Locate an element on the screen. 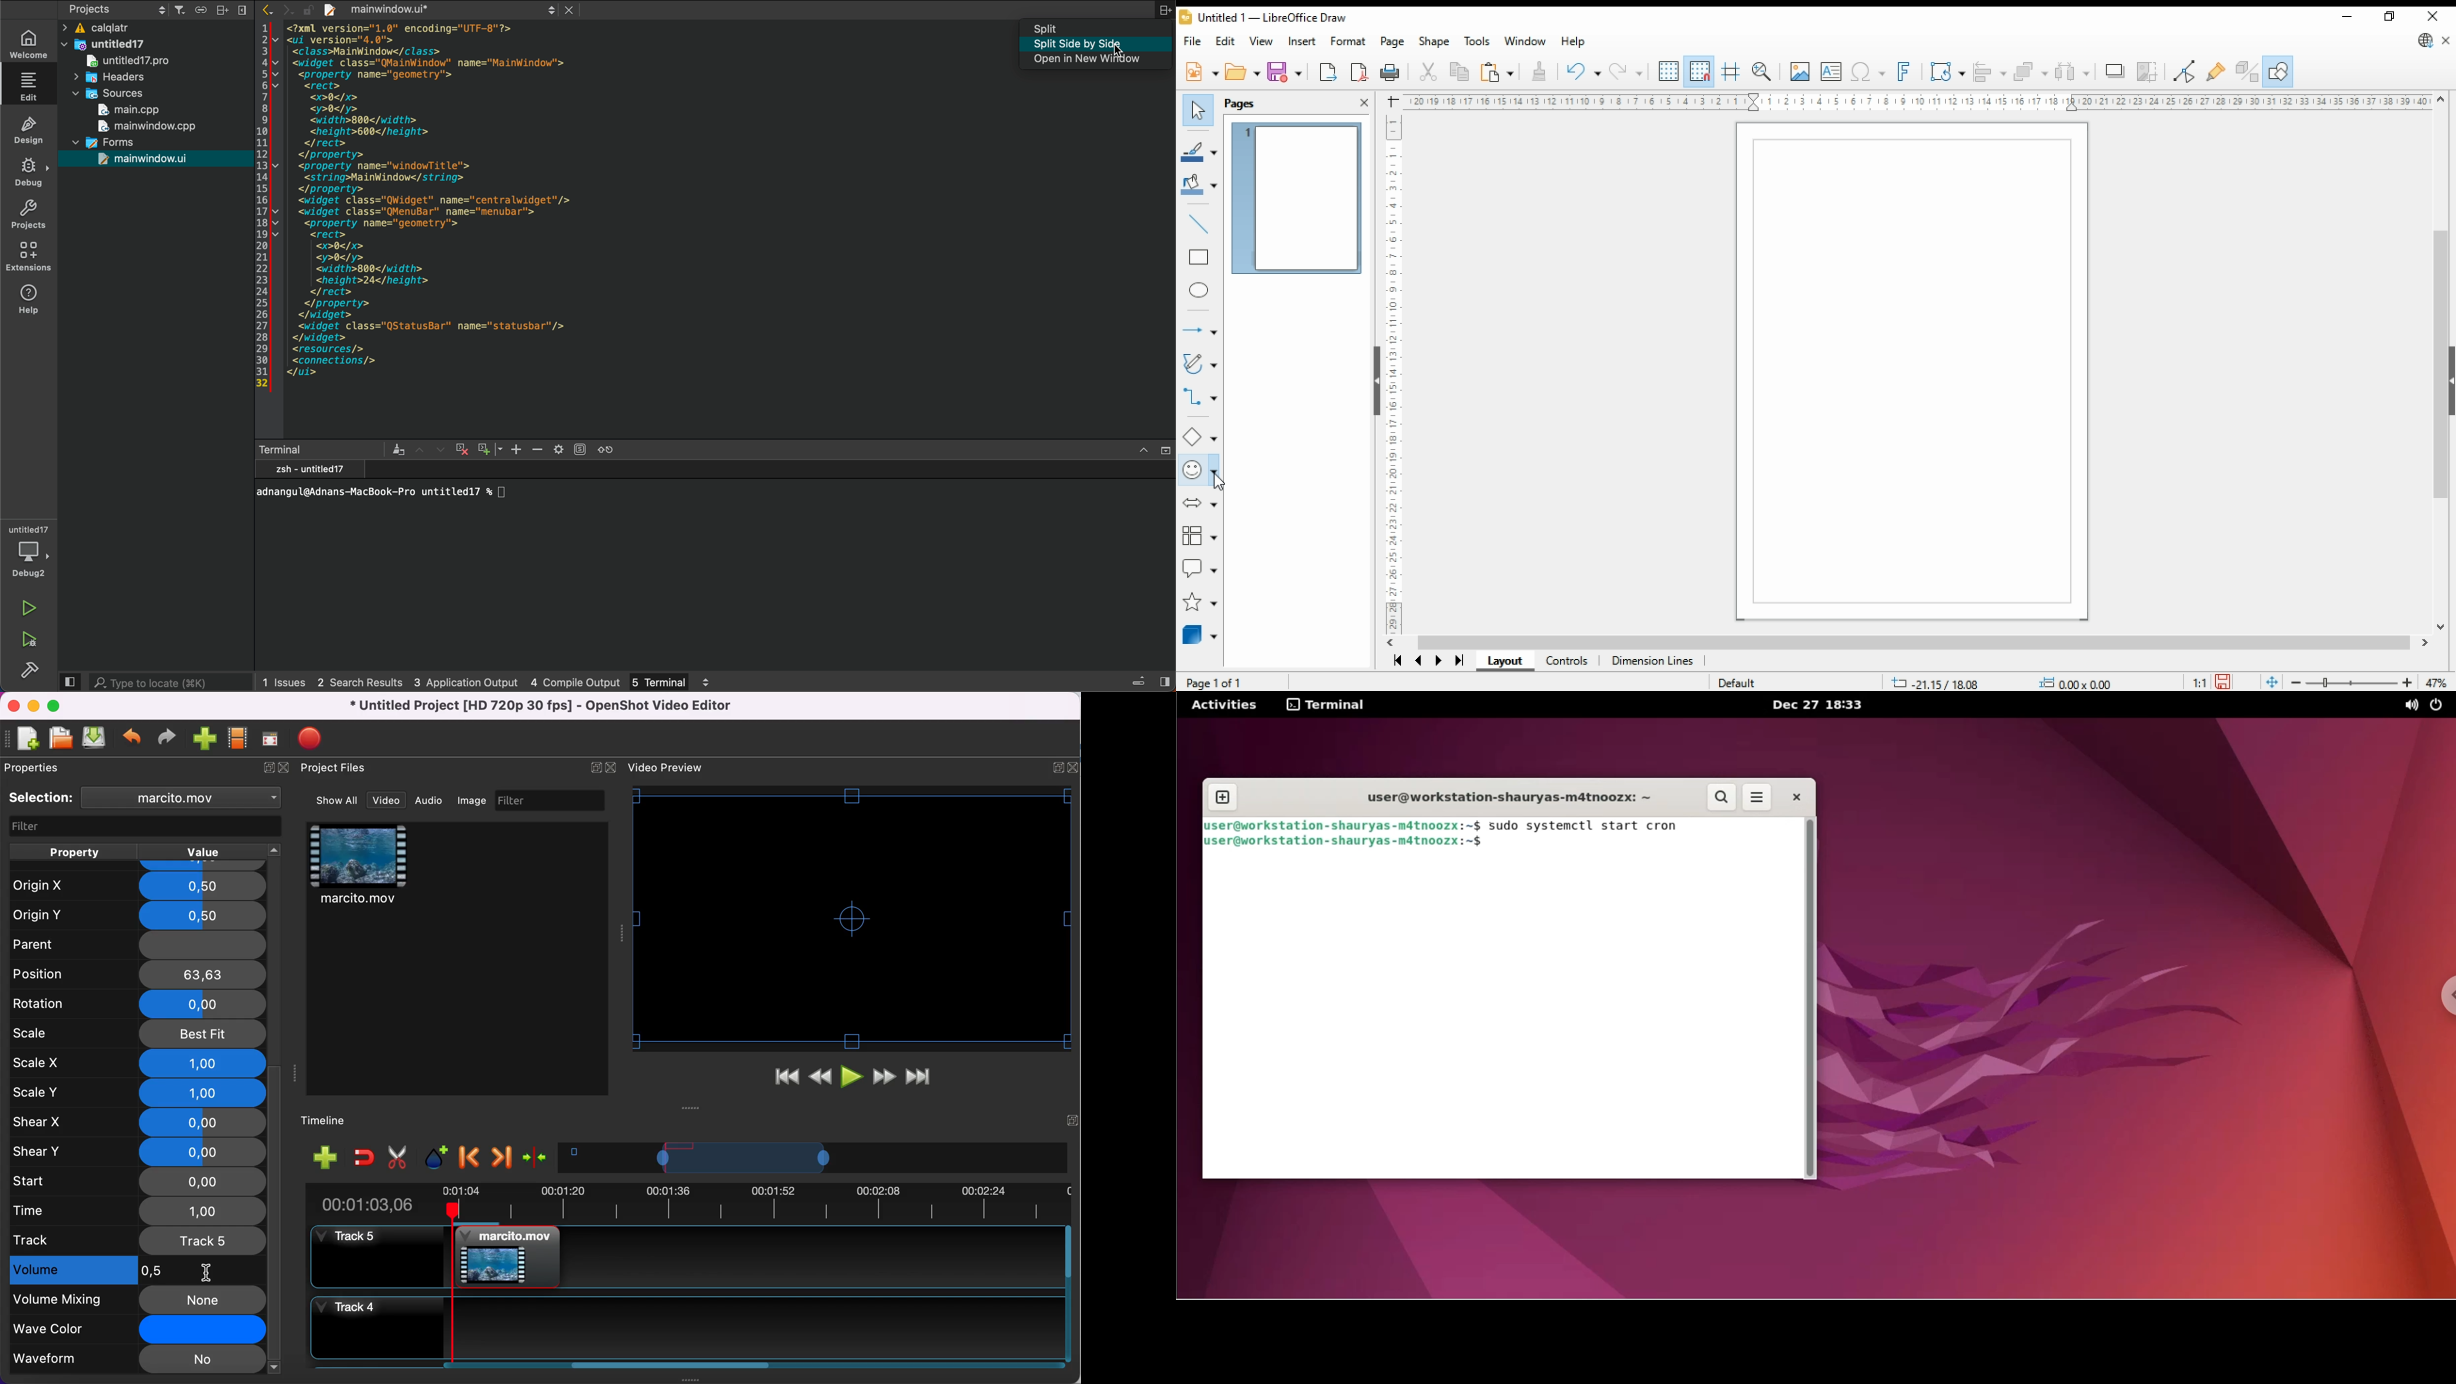  first page is located at coordinates (1398, 661).